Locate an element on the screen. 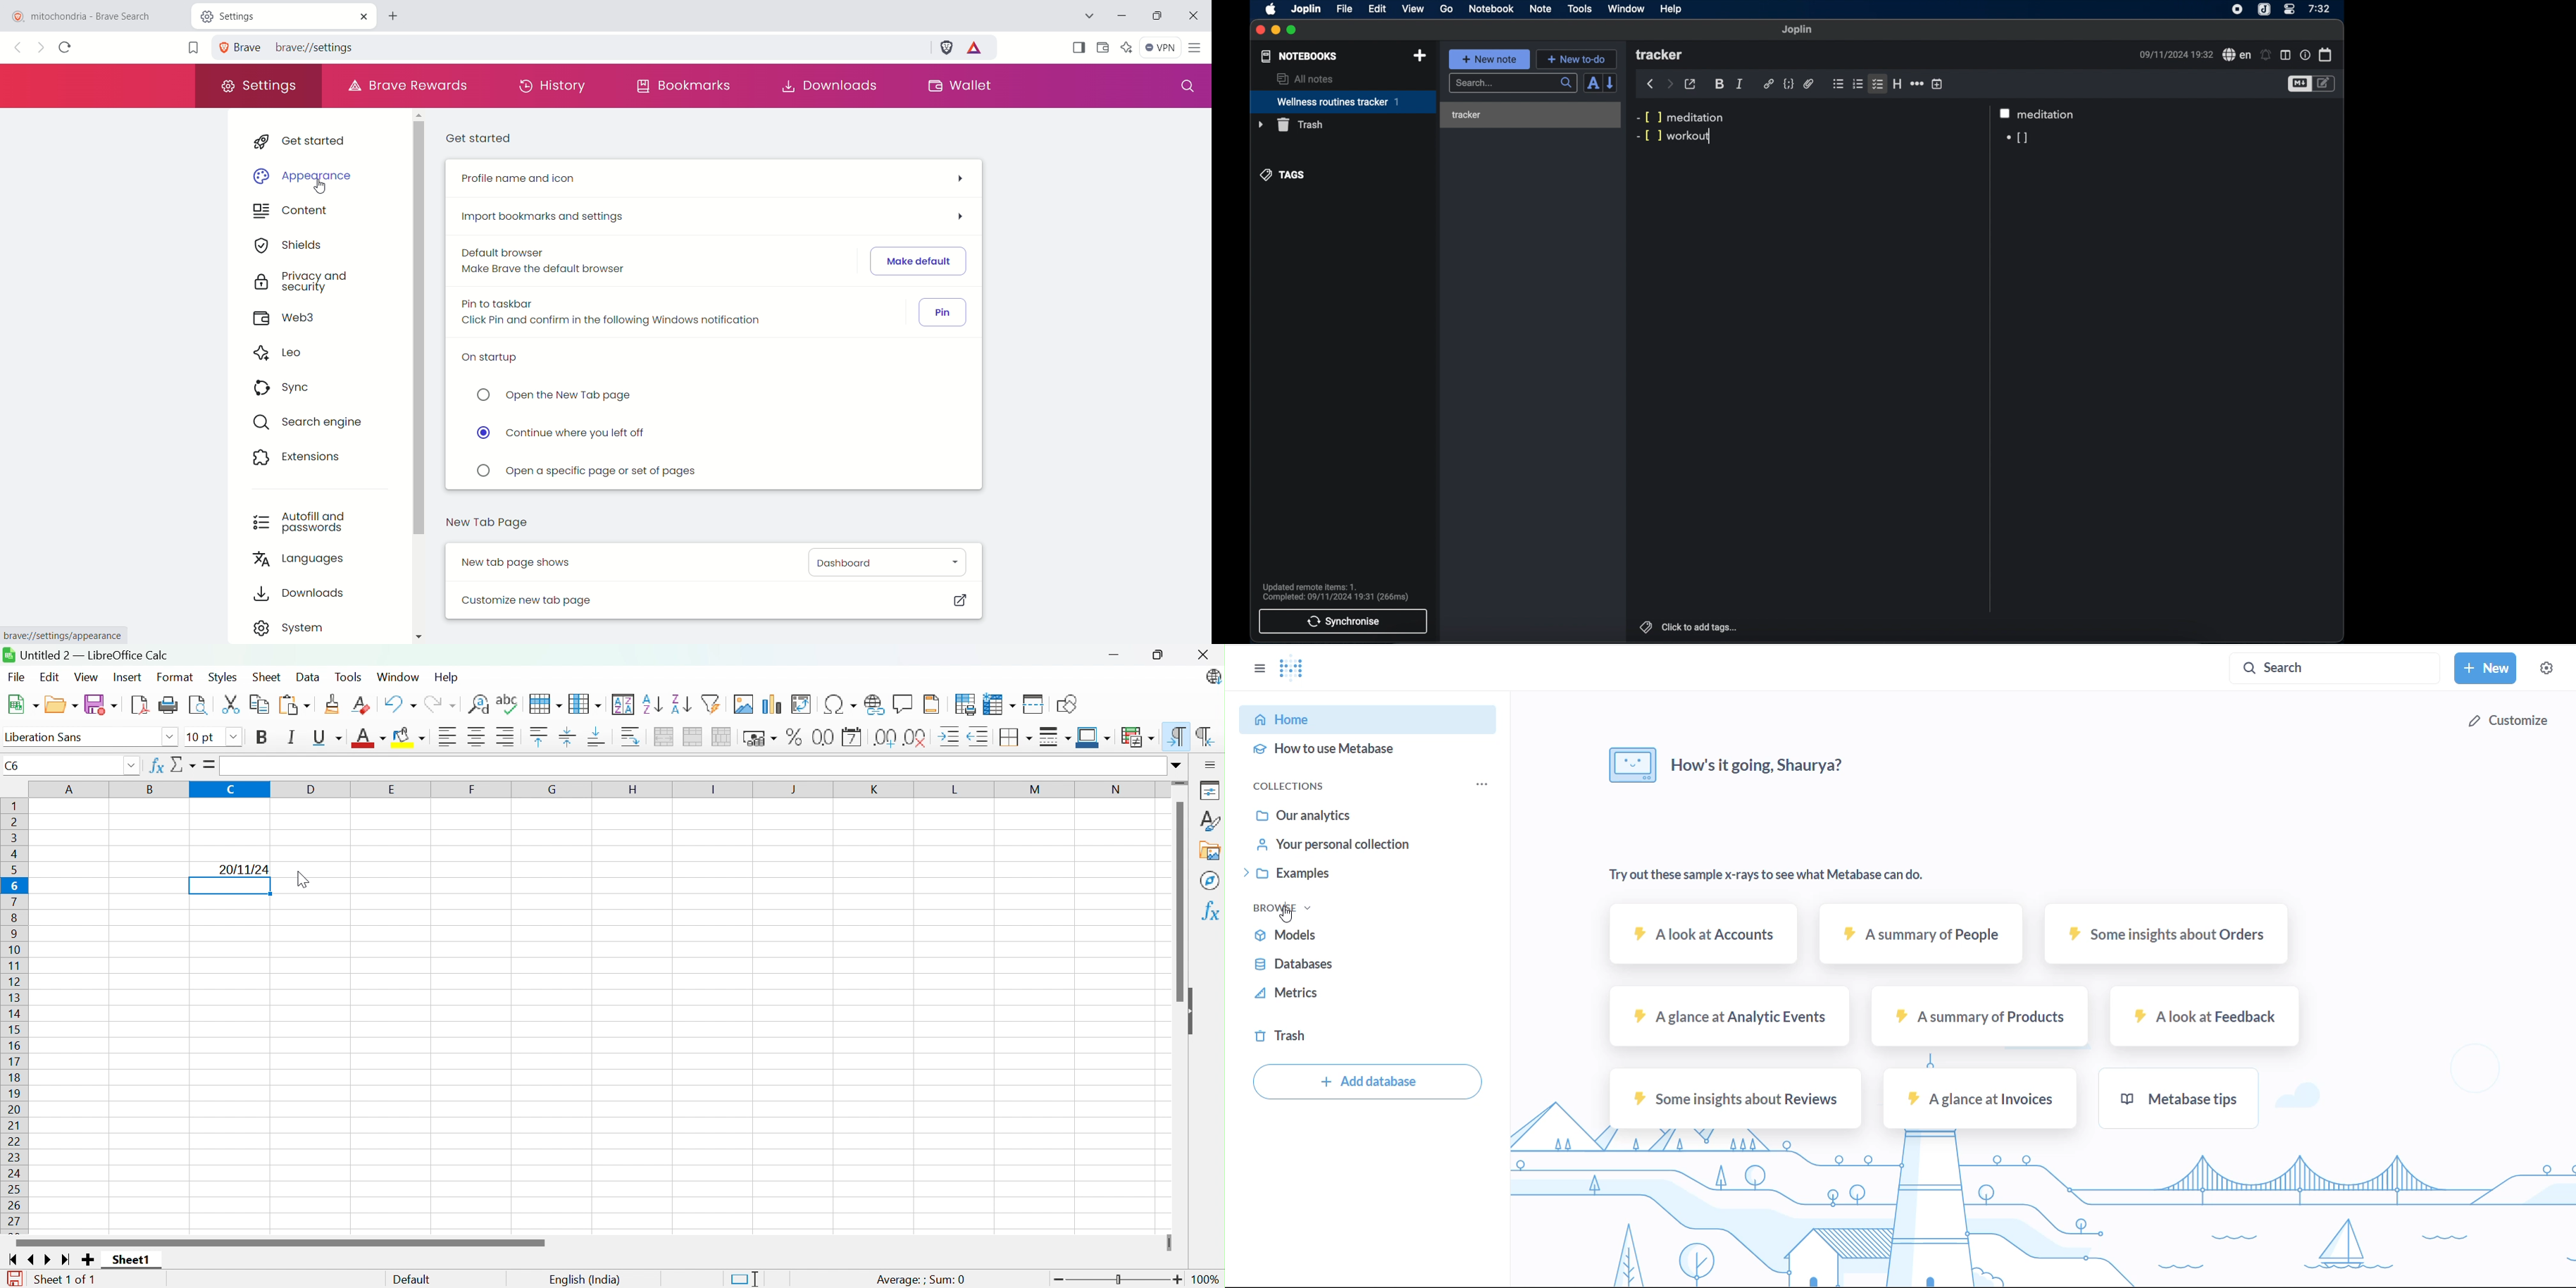 The image size is (2576, 1288). settings is located at coordinates (2544, 669).